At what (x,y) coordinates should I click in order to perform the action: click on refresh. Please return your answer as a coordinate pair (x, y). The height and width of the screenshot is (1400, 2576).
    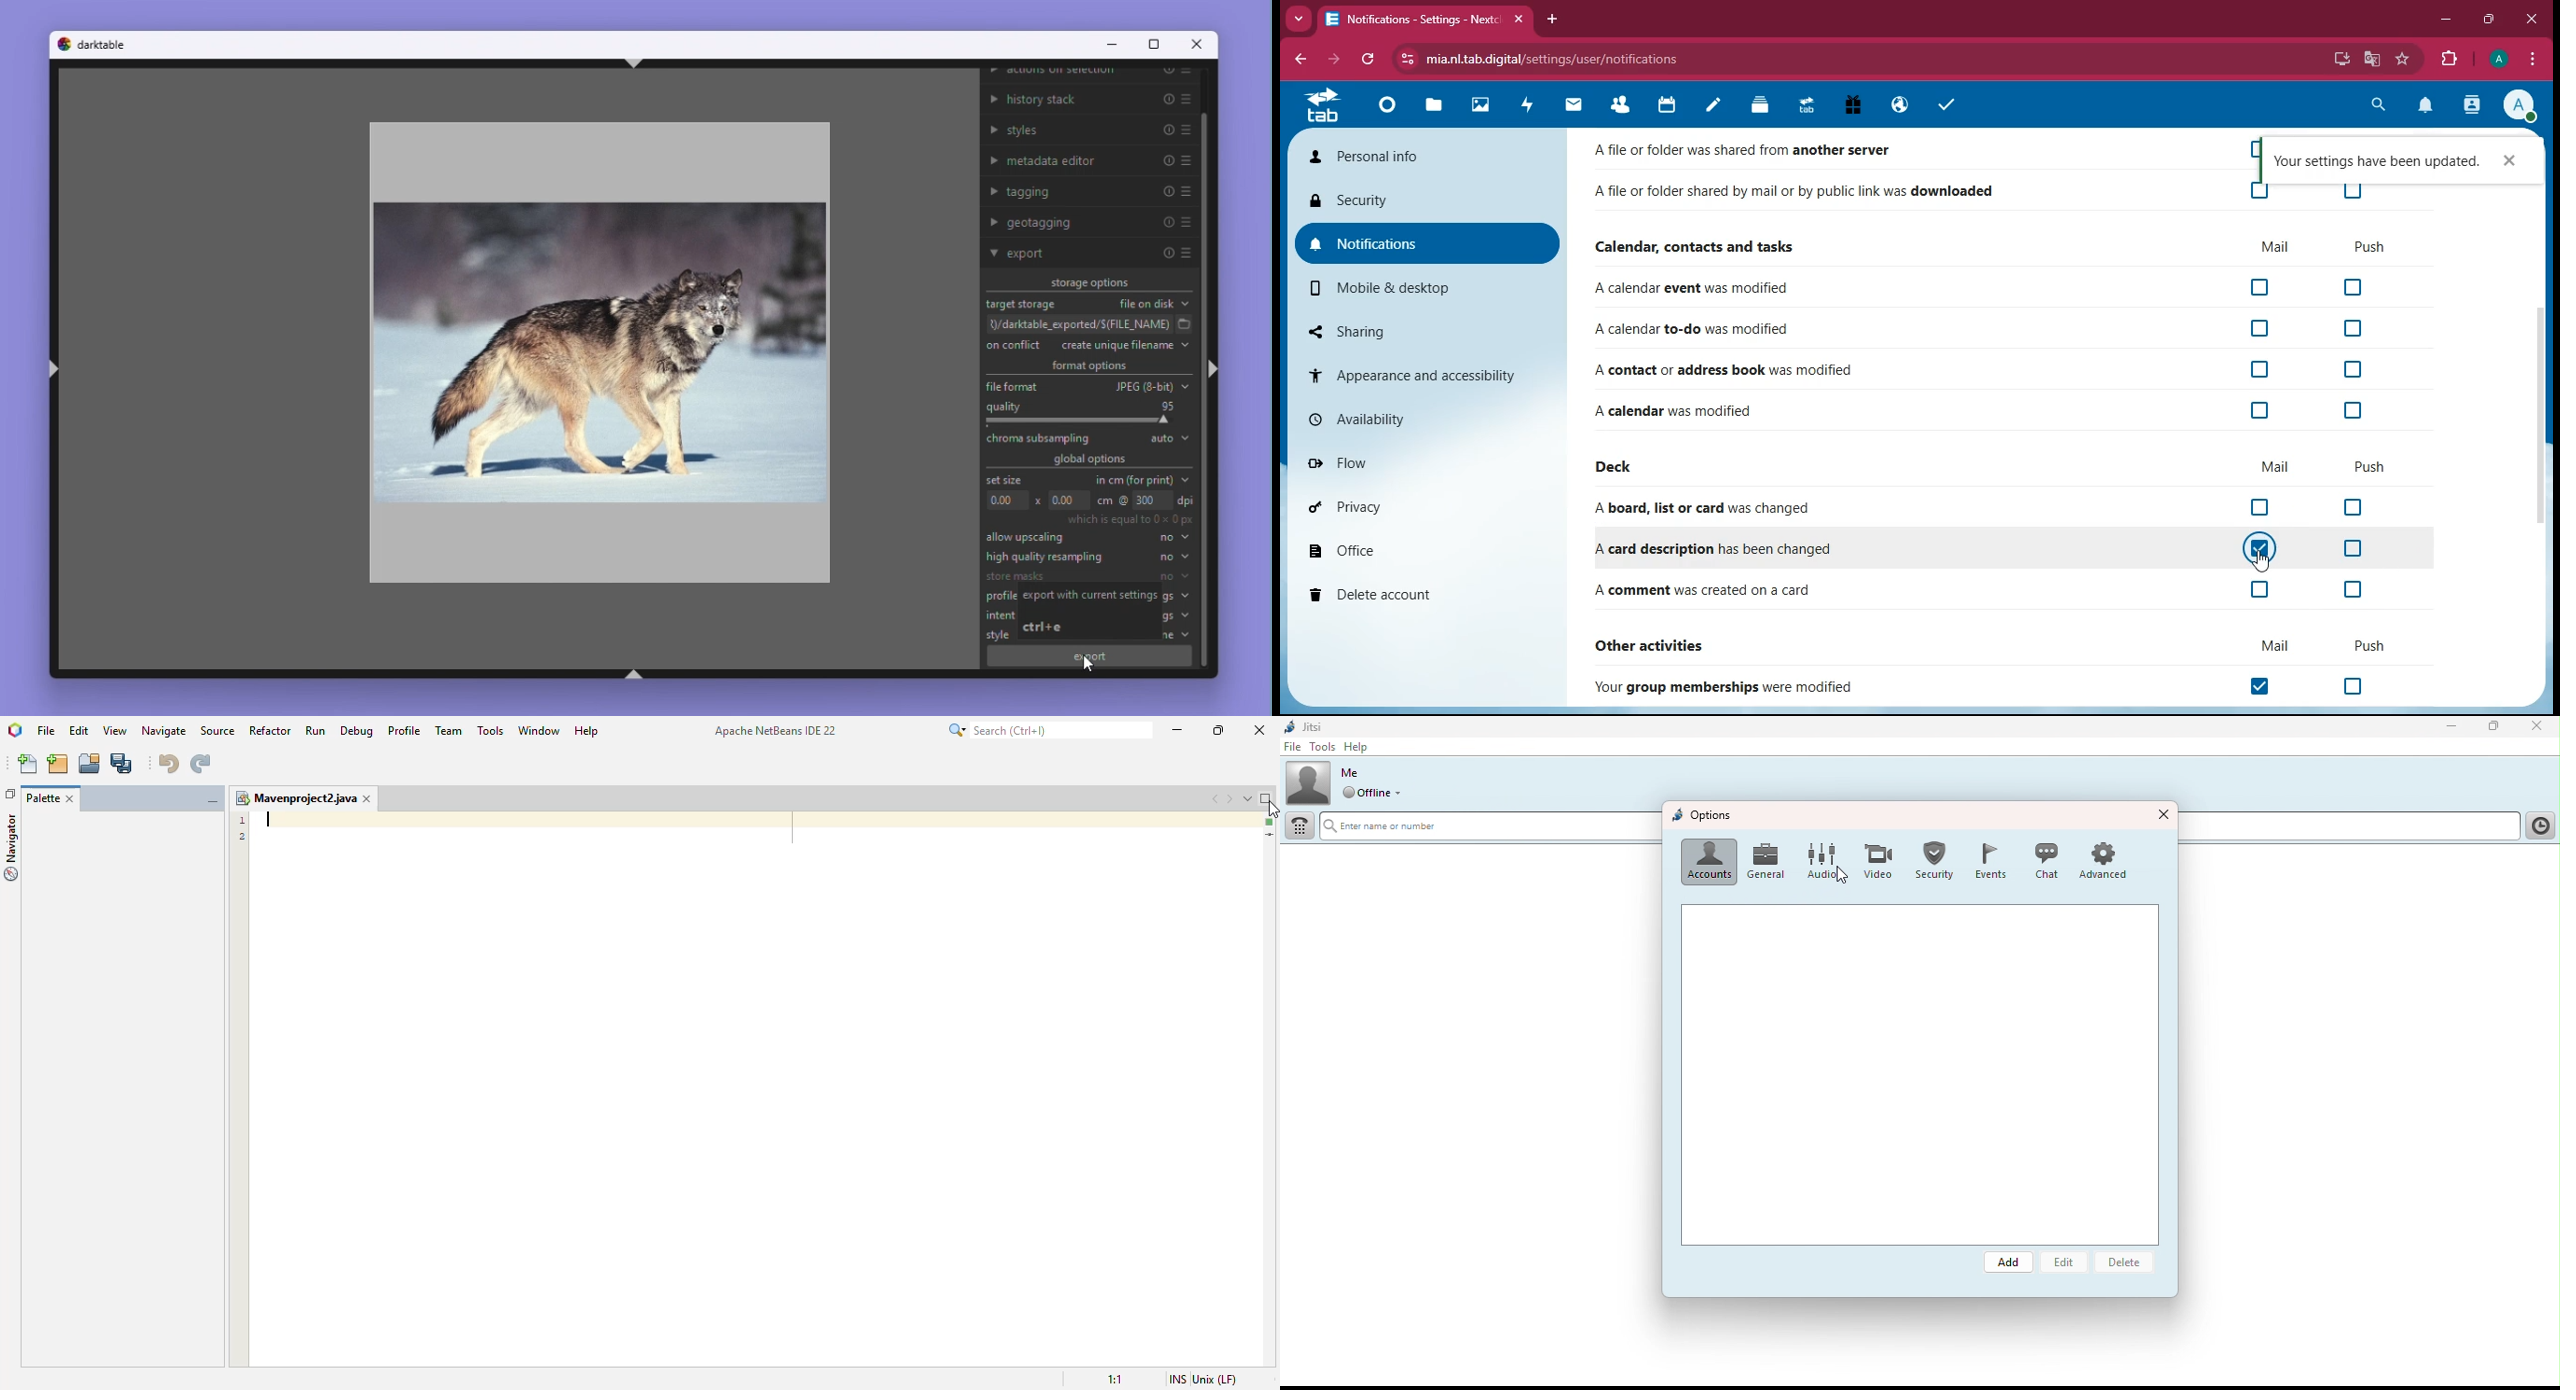
    Looking at the image, I should click on (1369, 61).